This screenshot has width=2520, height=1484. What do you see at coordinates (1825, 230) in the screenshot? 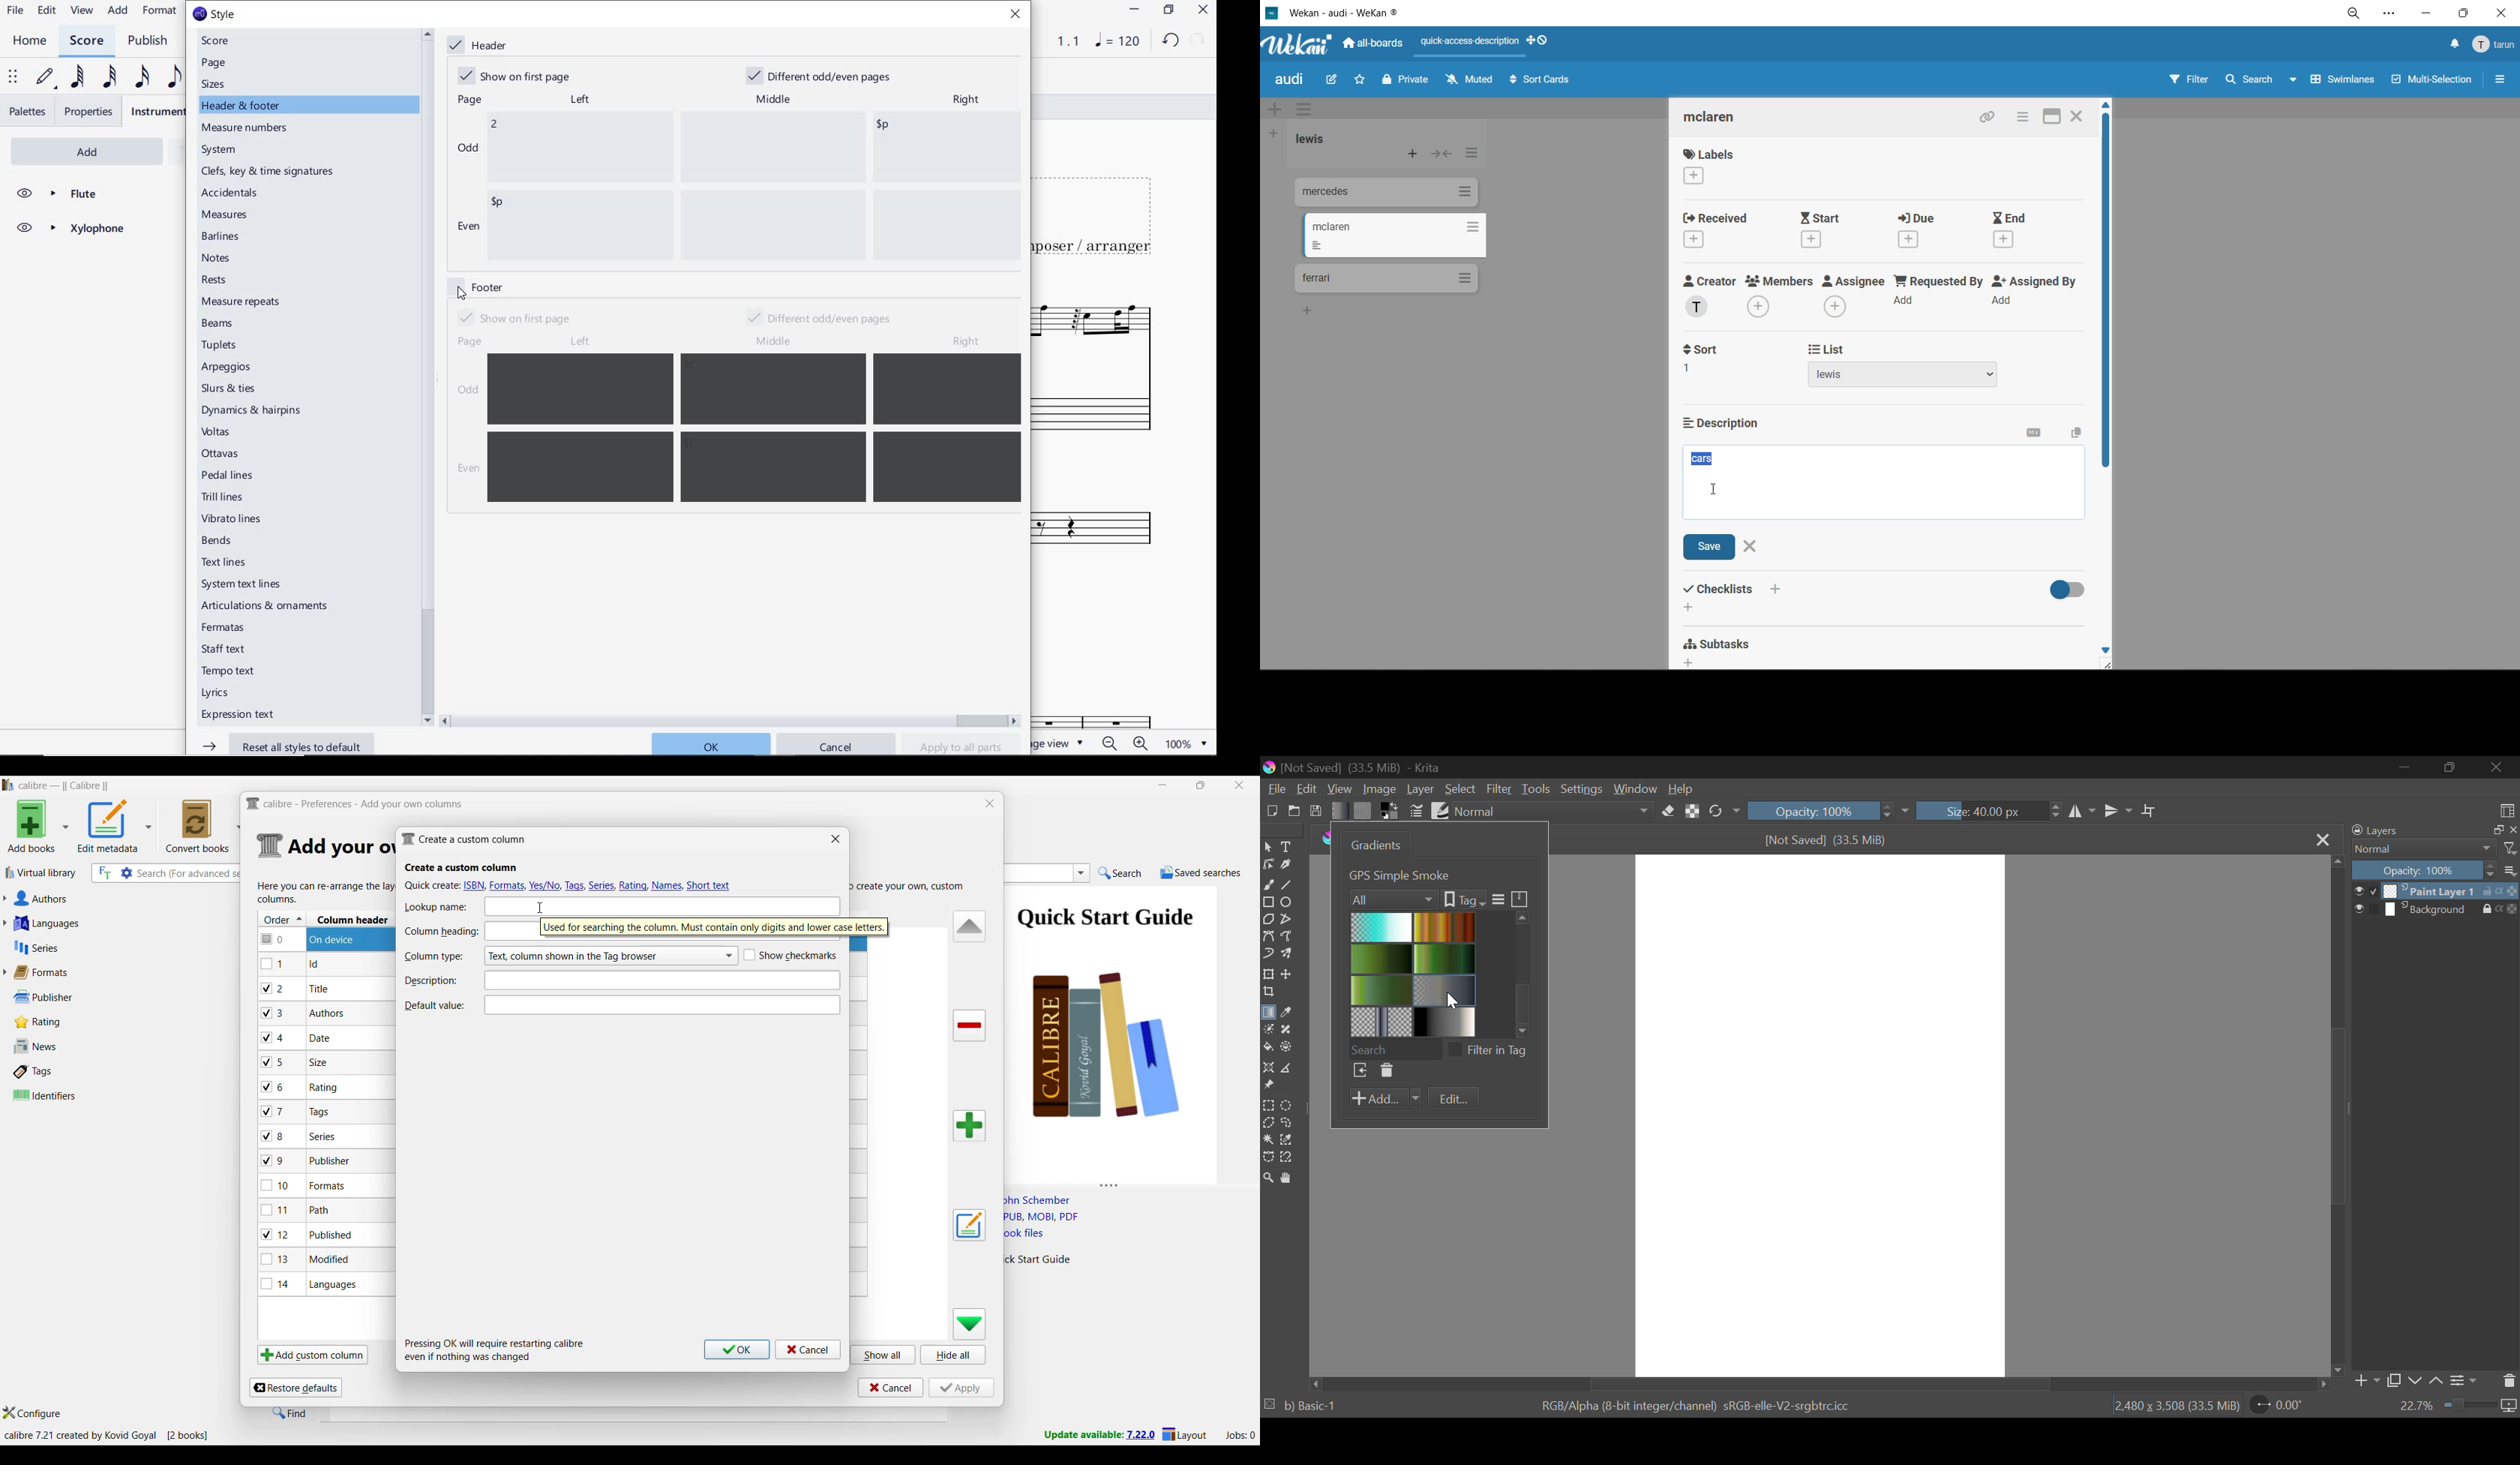
I see `start` at bounding box center [1825, 230].